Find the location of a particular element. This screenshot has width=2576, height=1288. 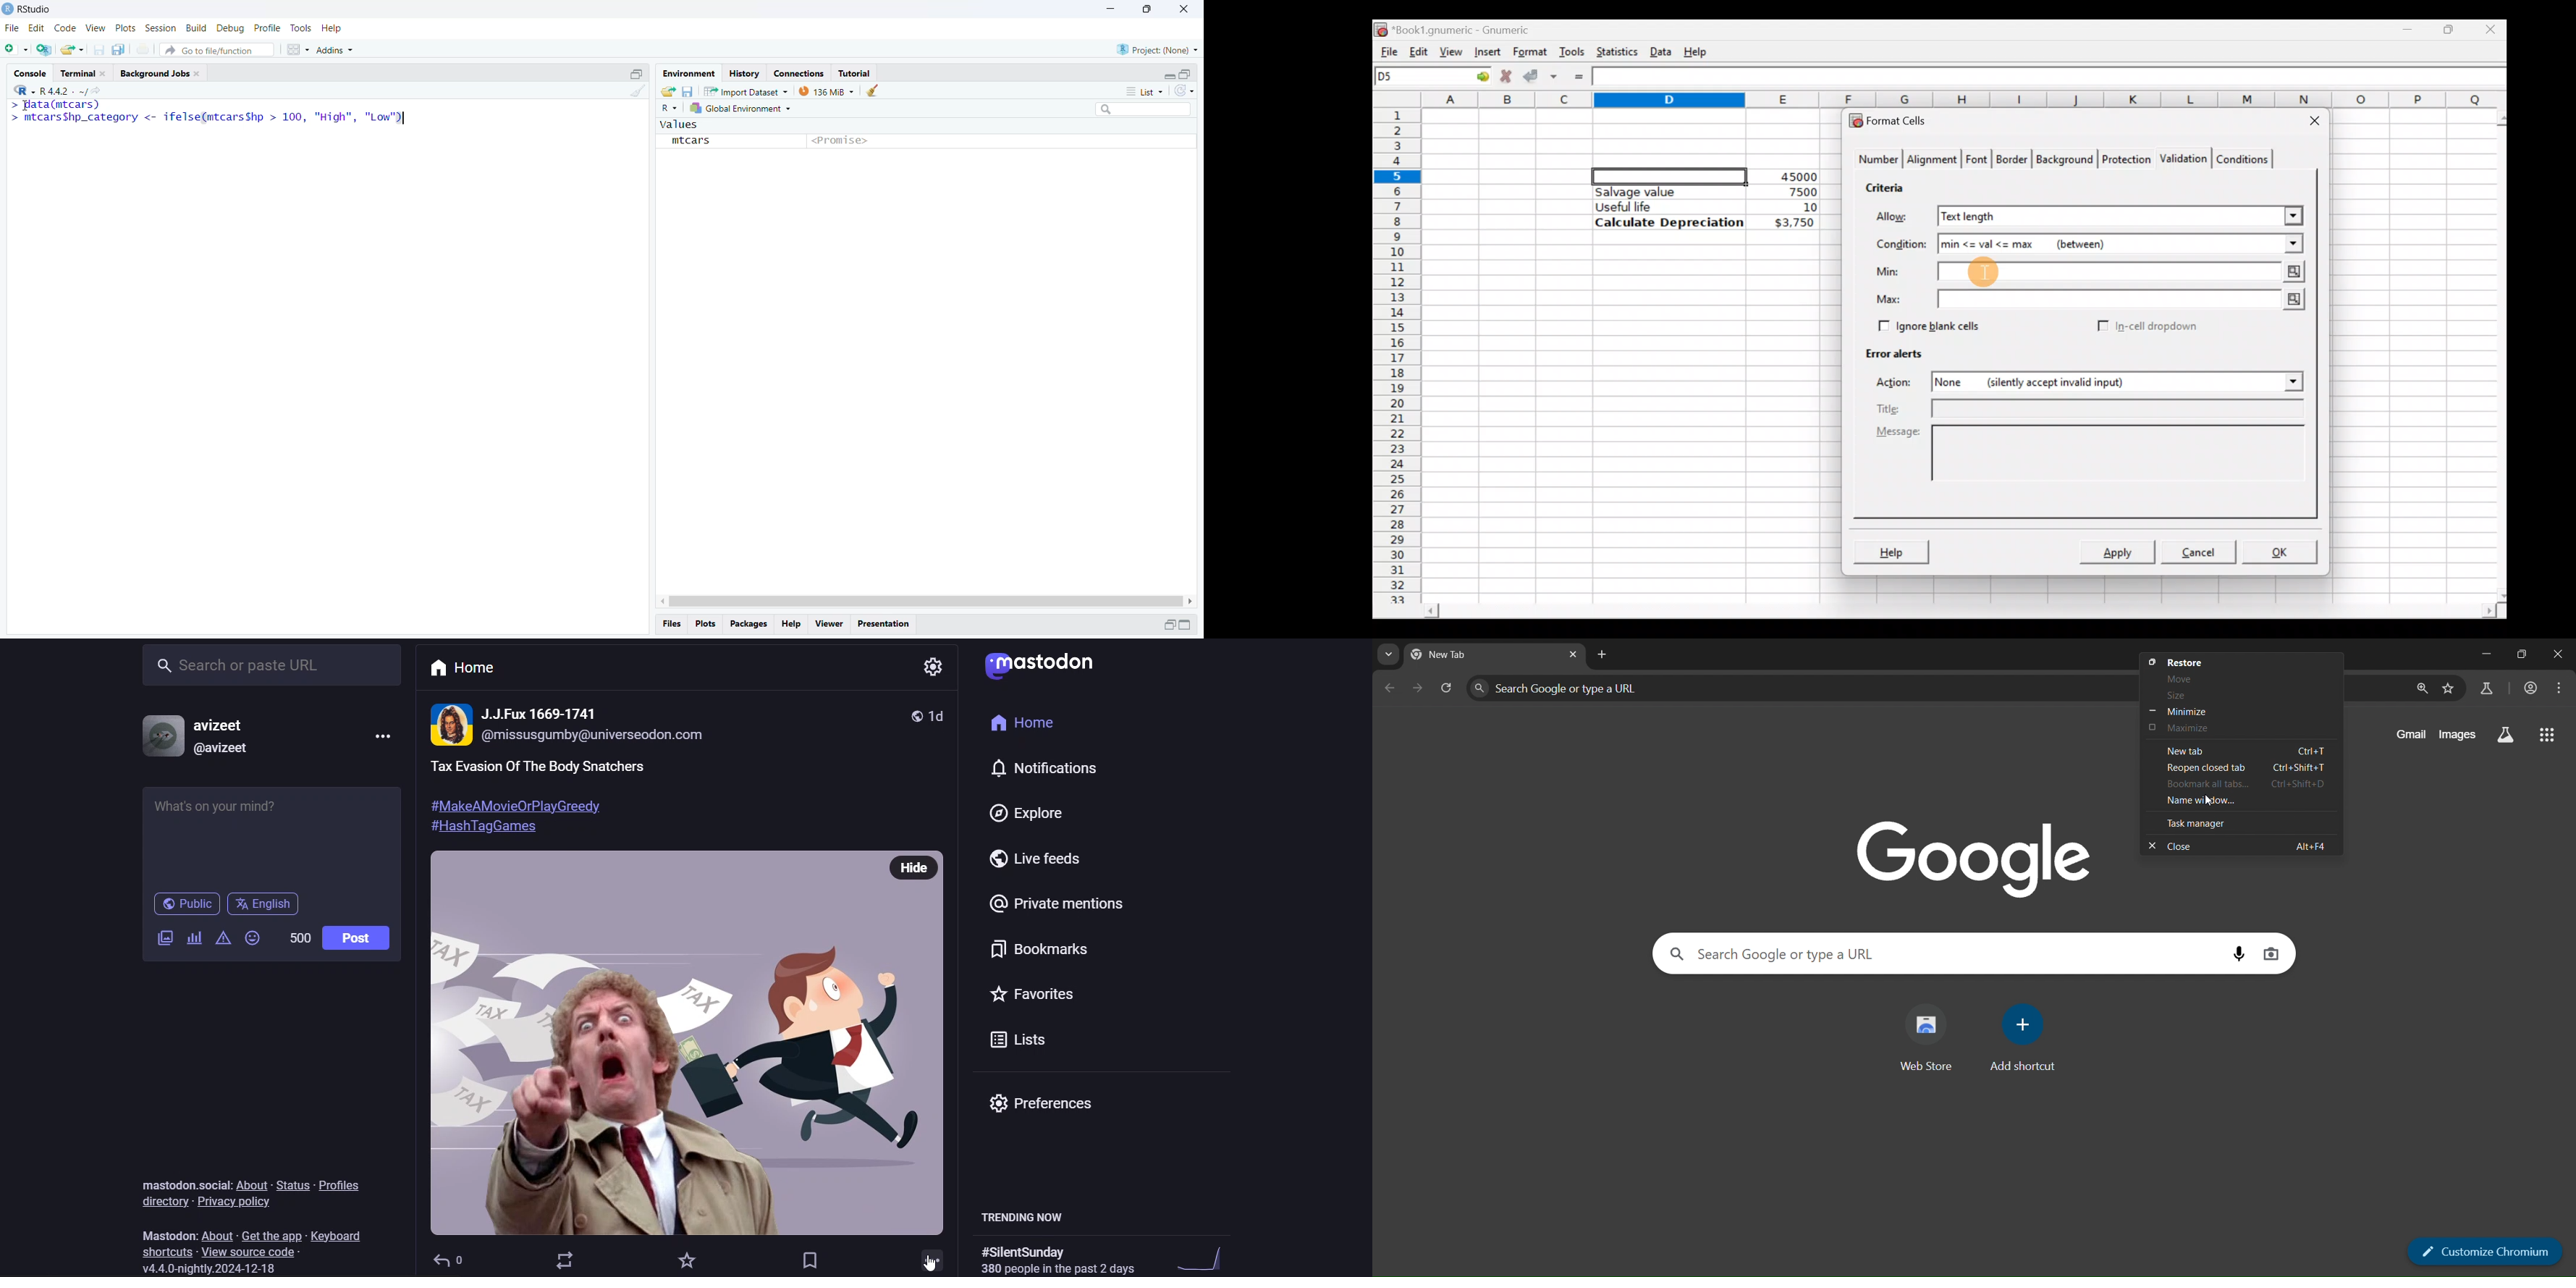

Right is located at coordinates (1192, 600).